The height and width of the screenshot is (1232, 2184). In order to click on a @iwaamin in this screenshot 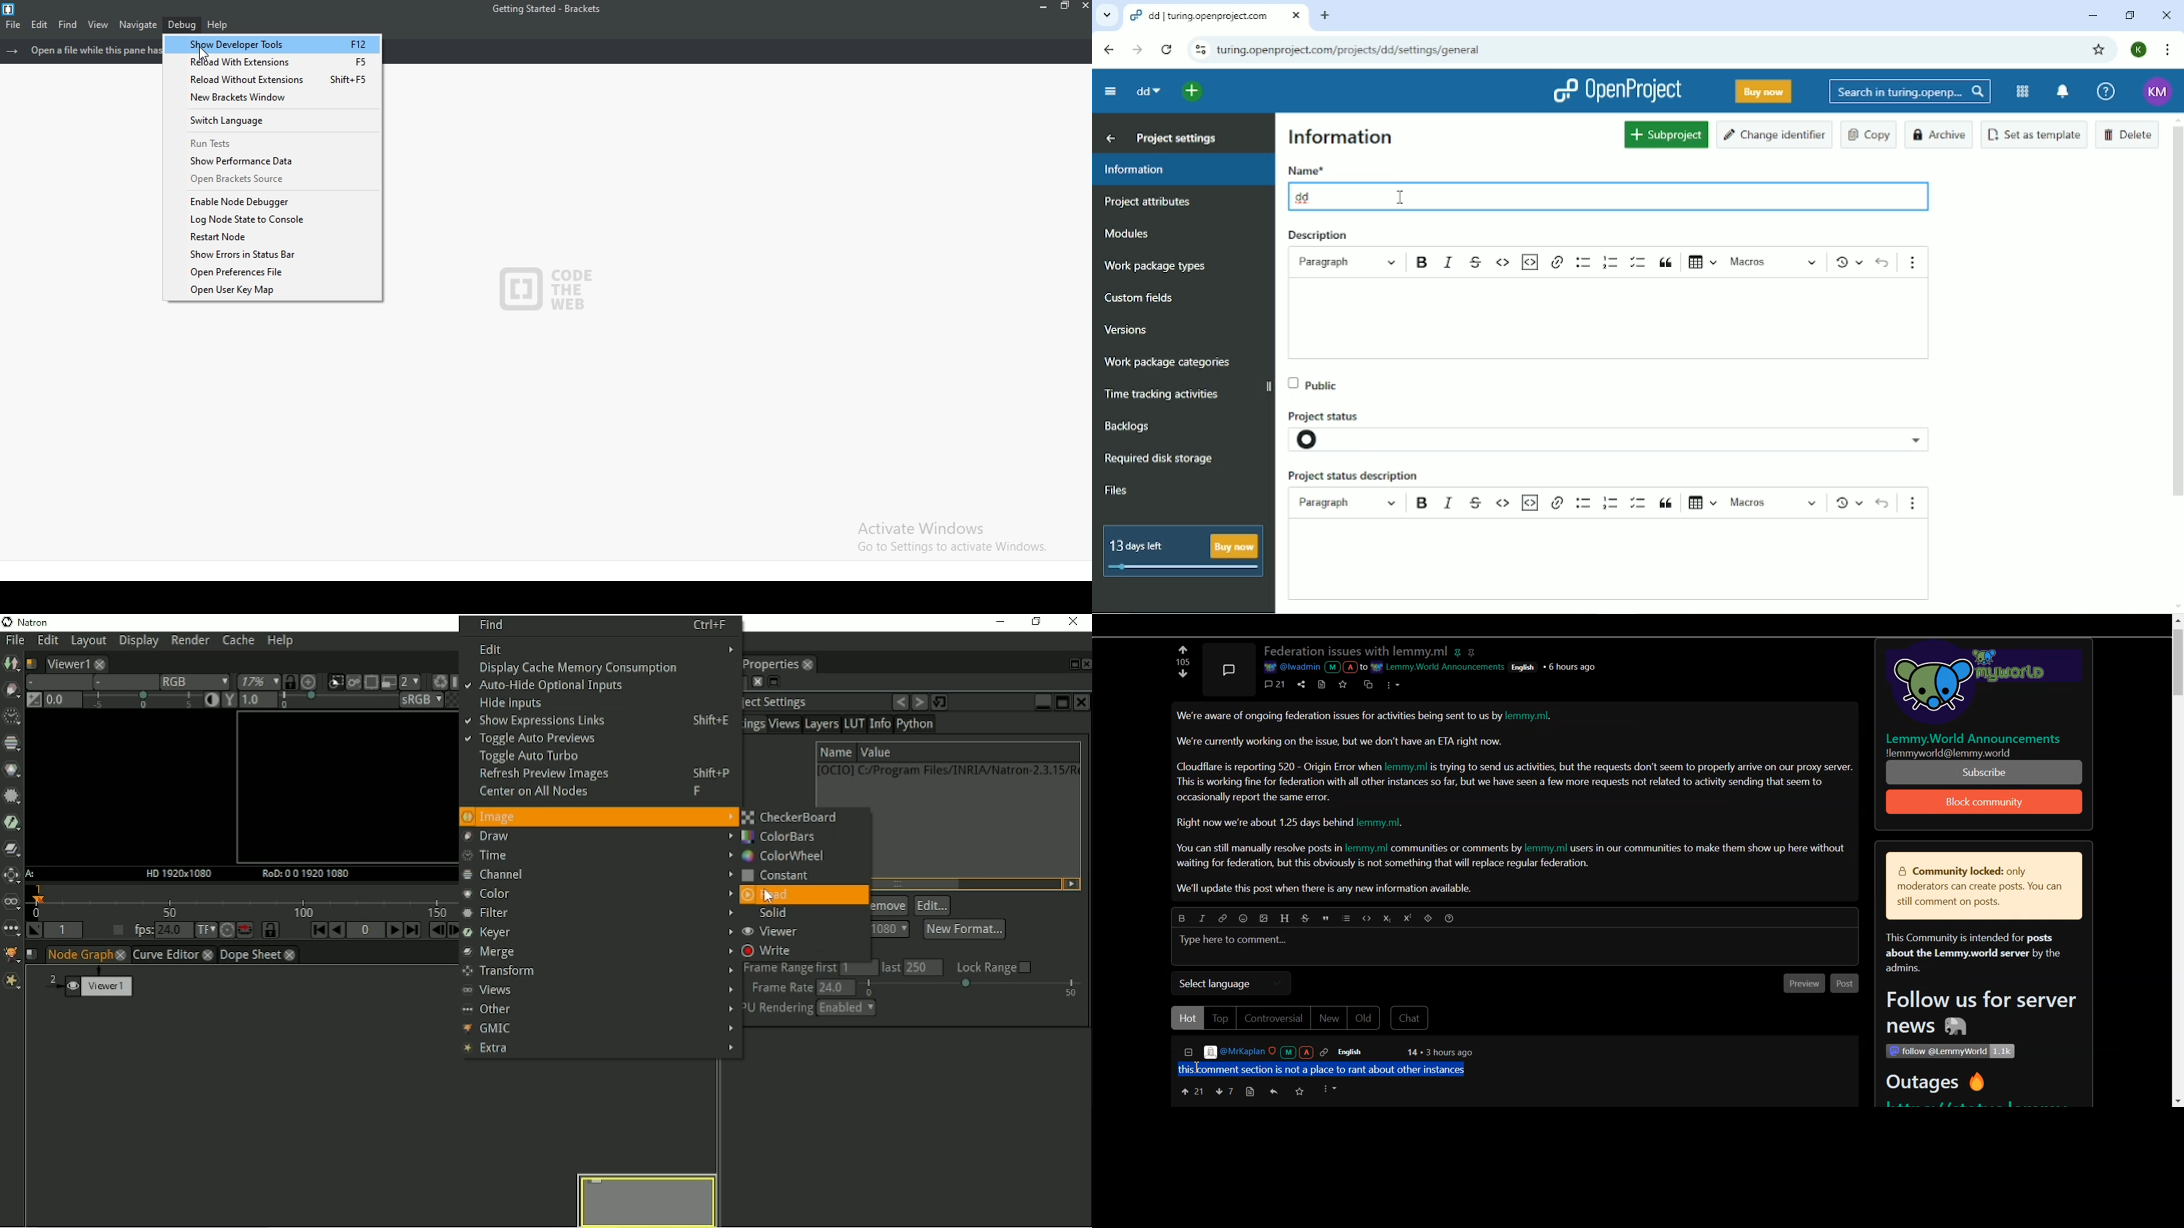, I will do `click(1314, 667)`.